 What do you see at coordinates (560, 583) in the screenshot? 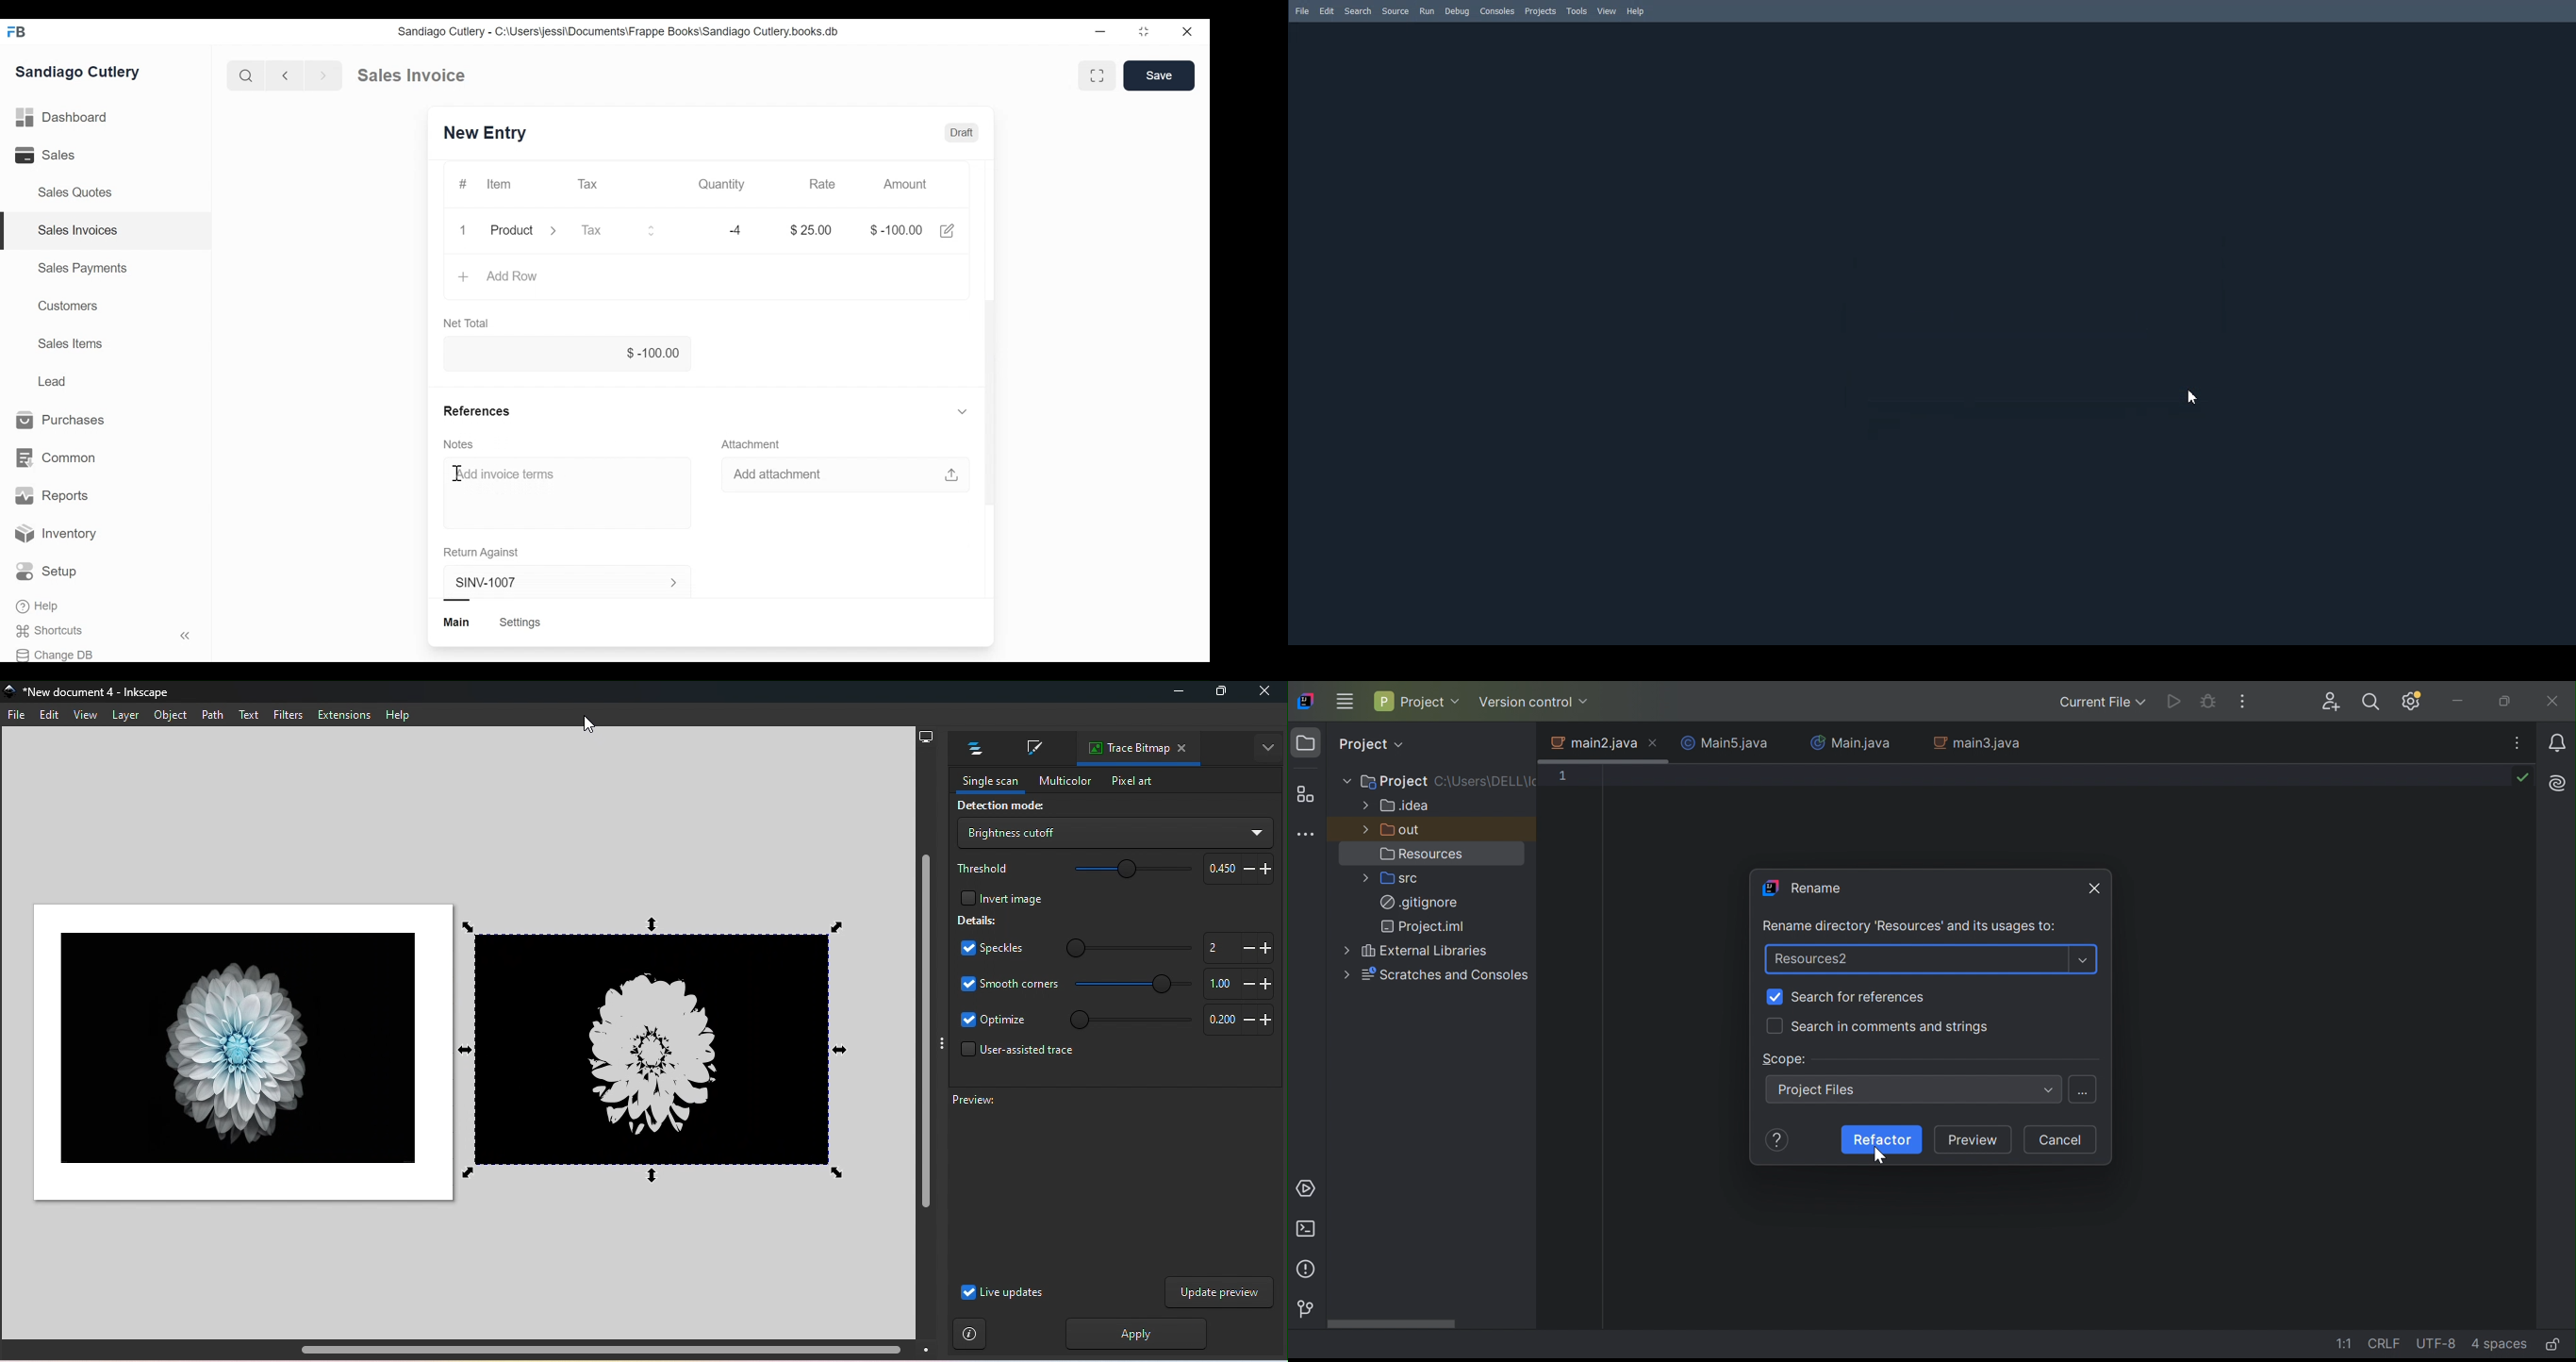
I see `SINV-1007` at bounding box center [560, 583].